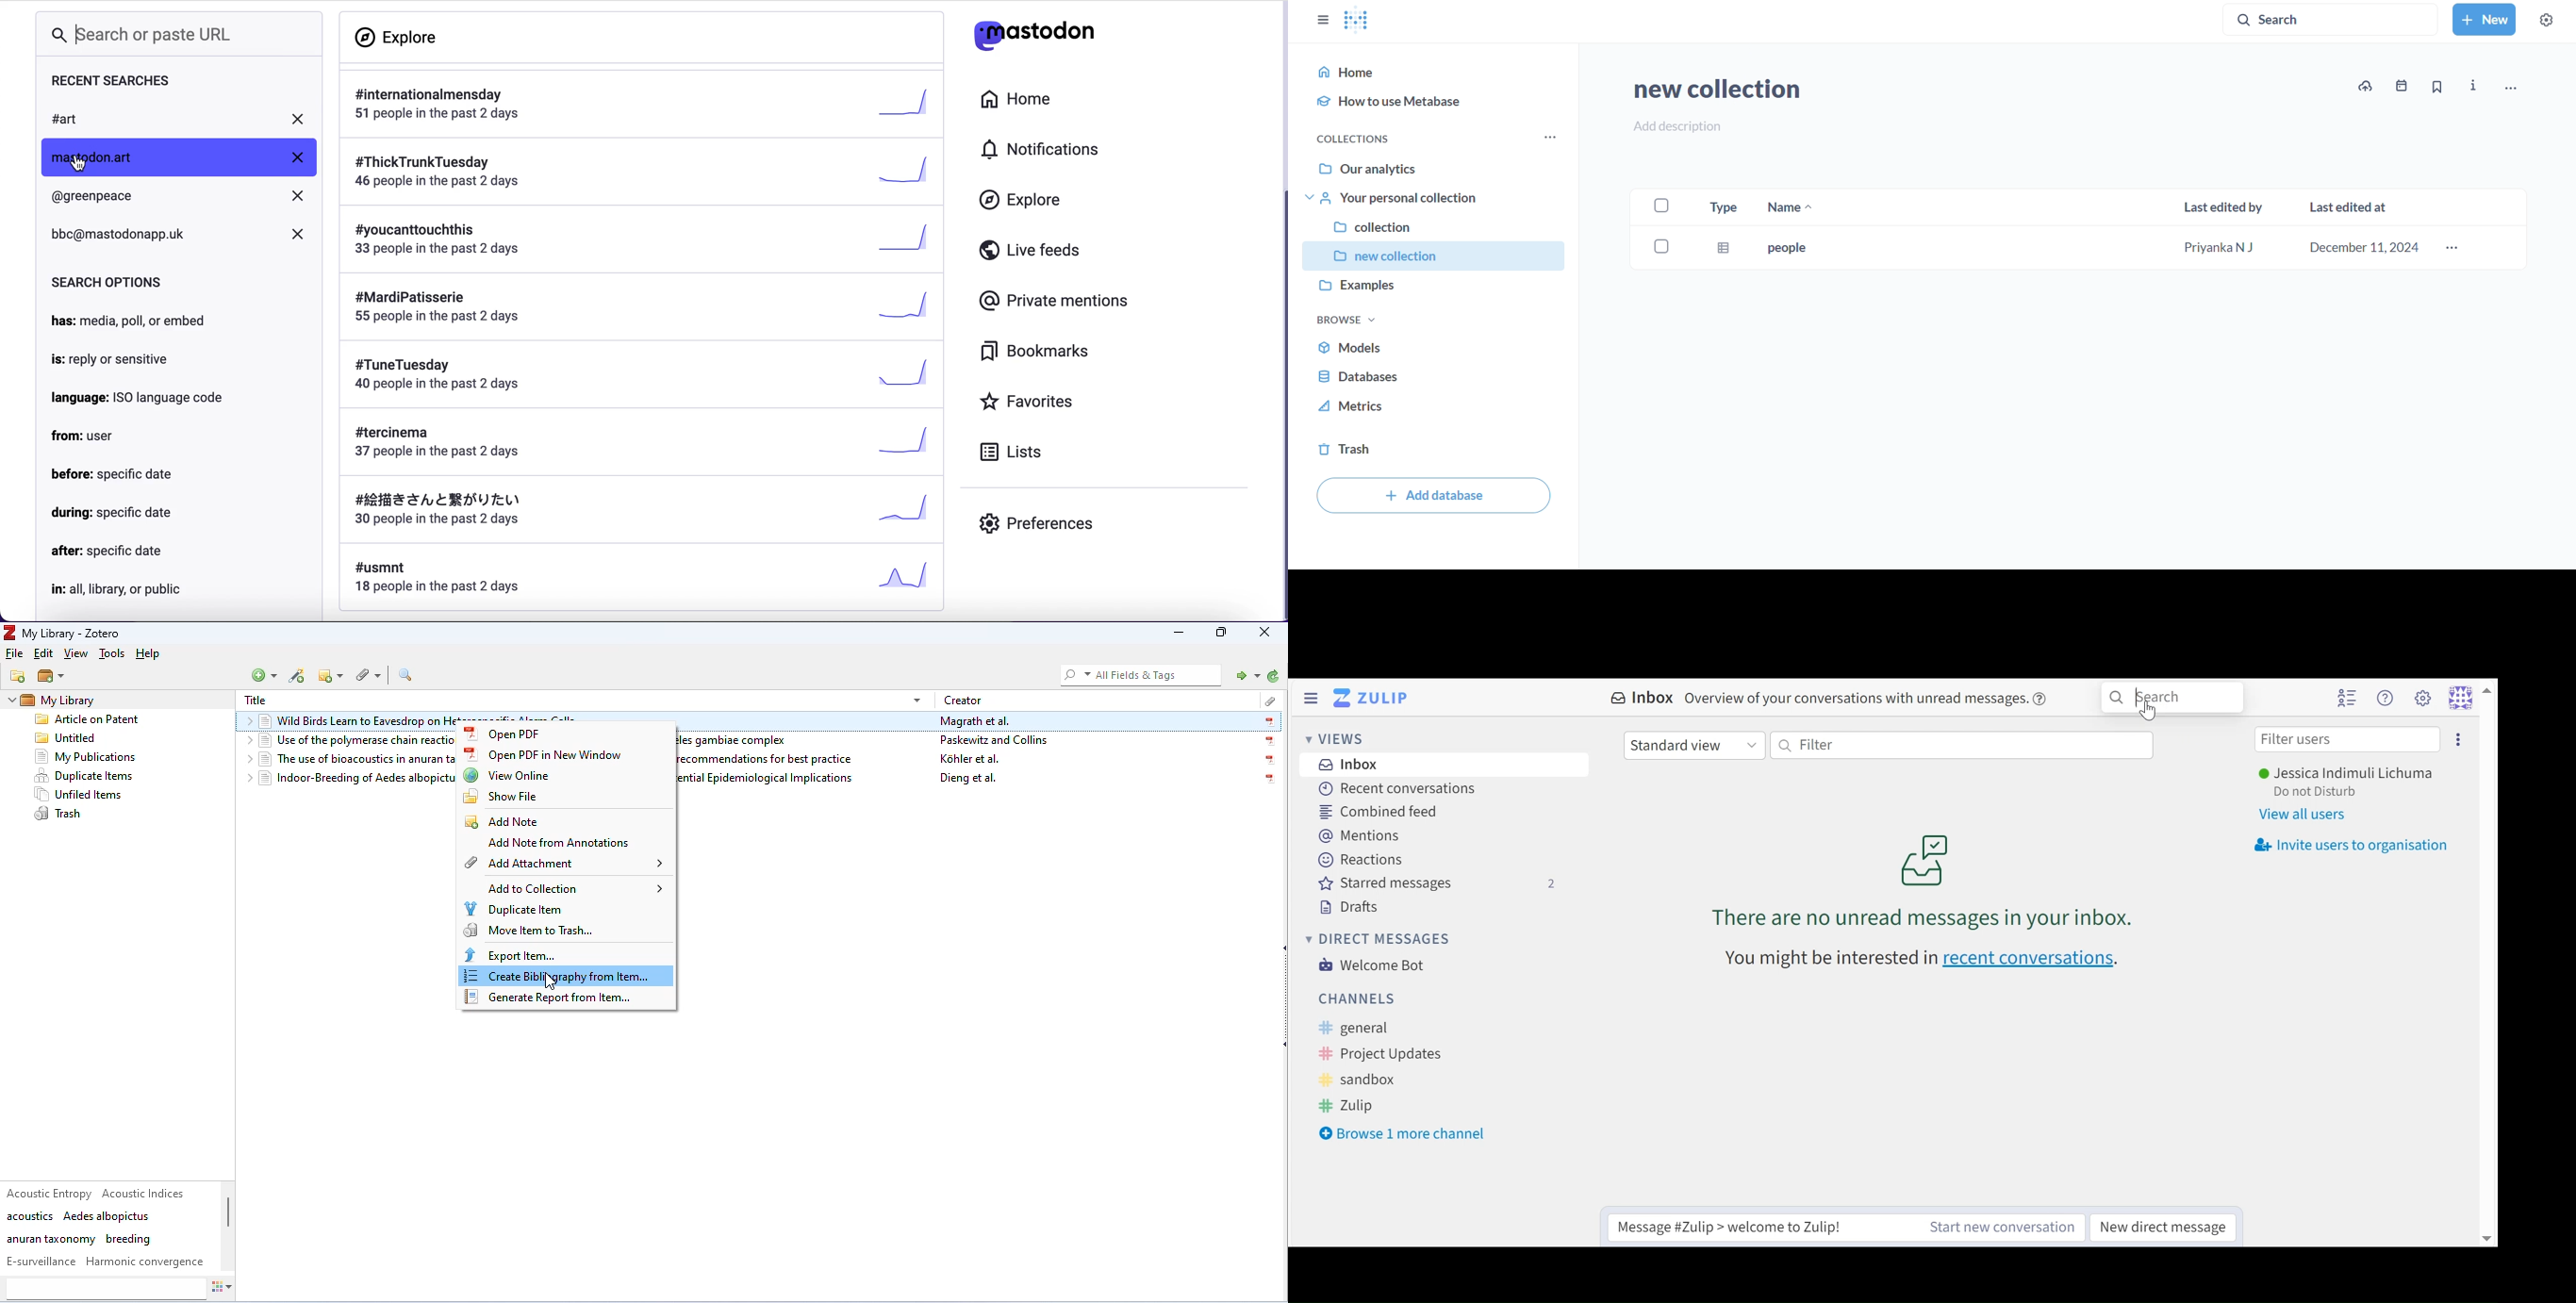 The width and height of the screenshot is (2576, 1316). What do you see at coordinates (245, 779) in the screenshot?
I see `drop down` at bounding box center [245, 779].